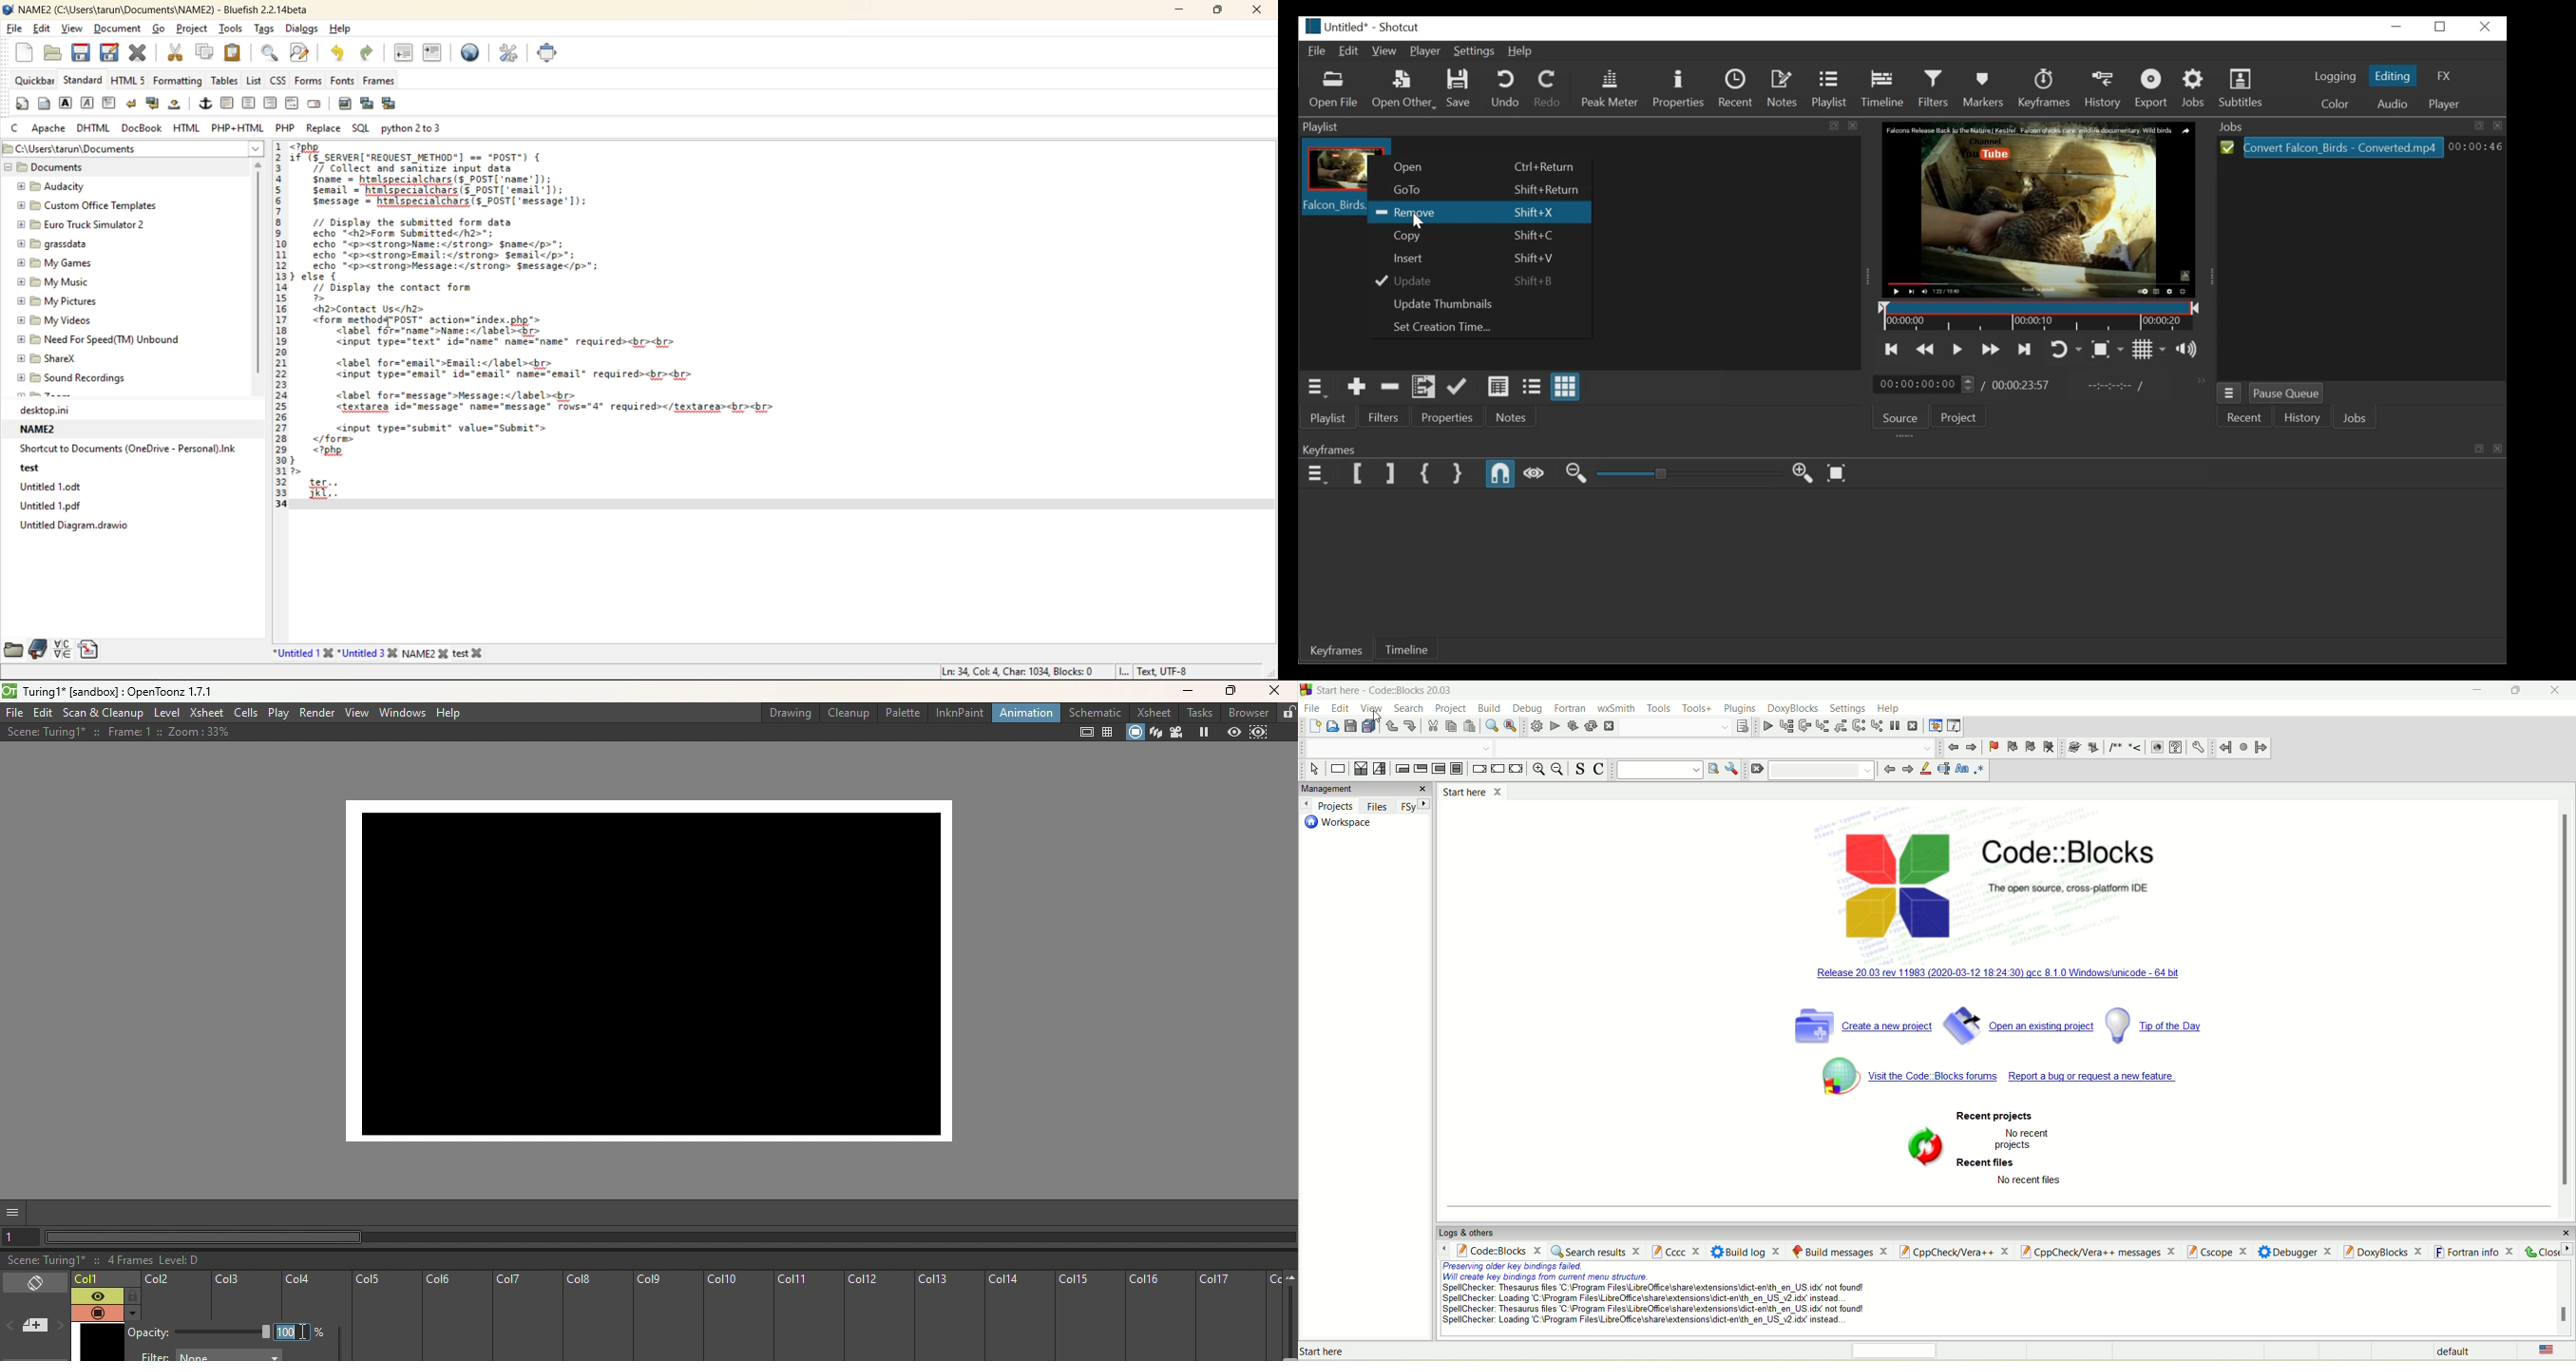 The width and height of the screenshot is (2576, 1372). What do you see at coordinates (1350, 51) in the screenshot?
I see `Edit` at bounding box center [1350, 51].